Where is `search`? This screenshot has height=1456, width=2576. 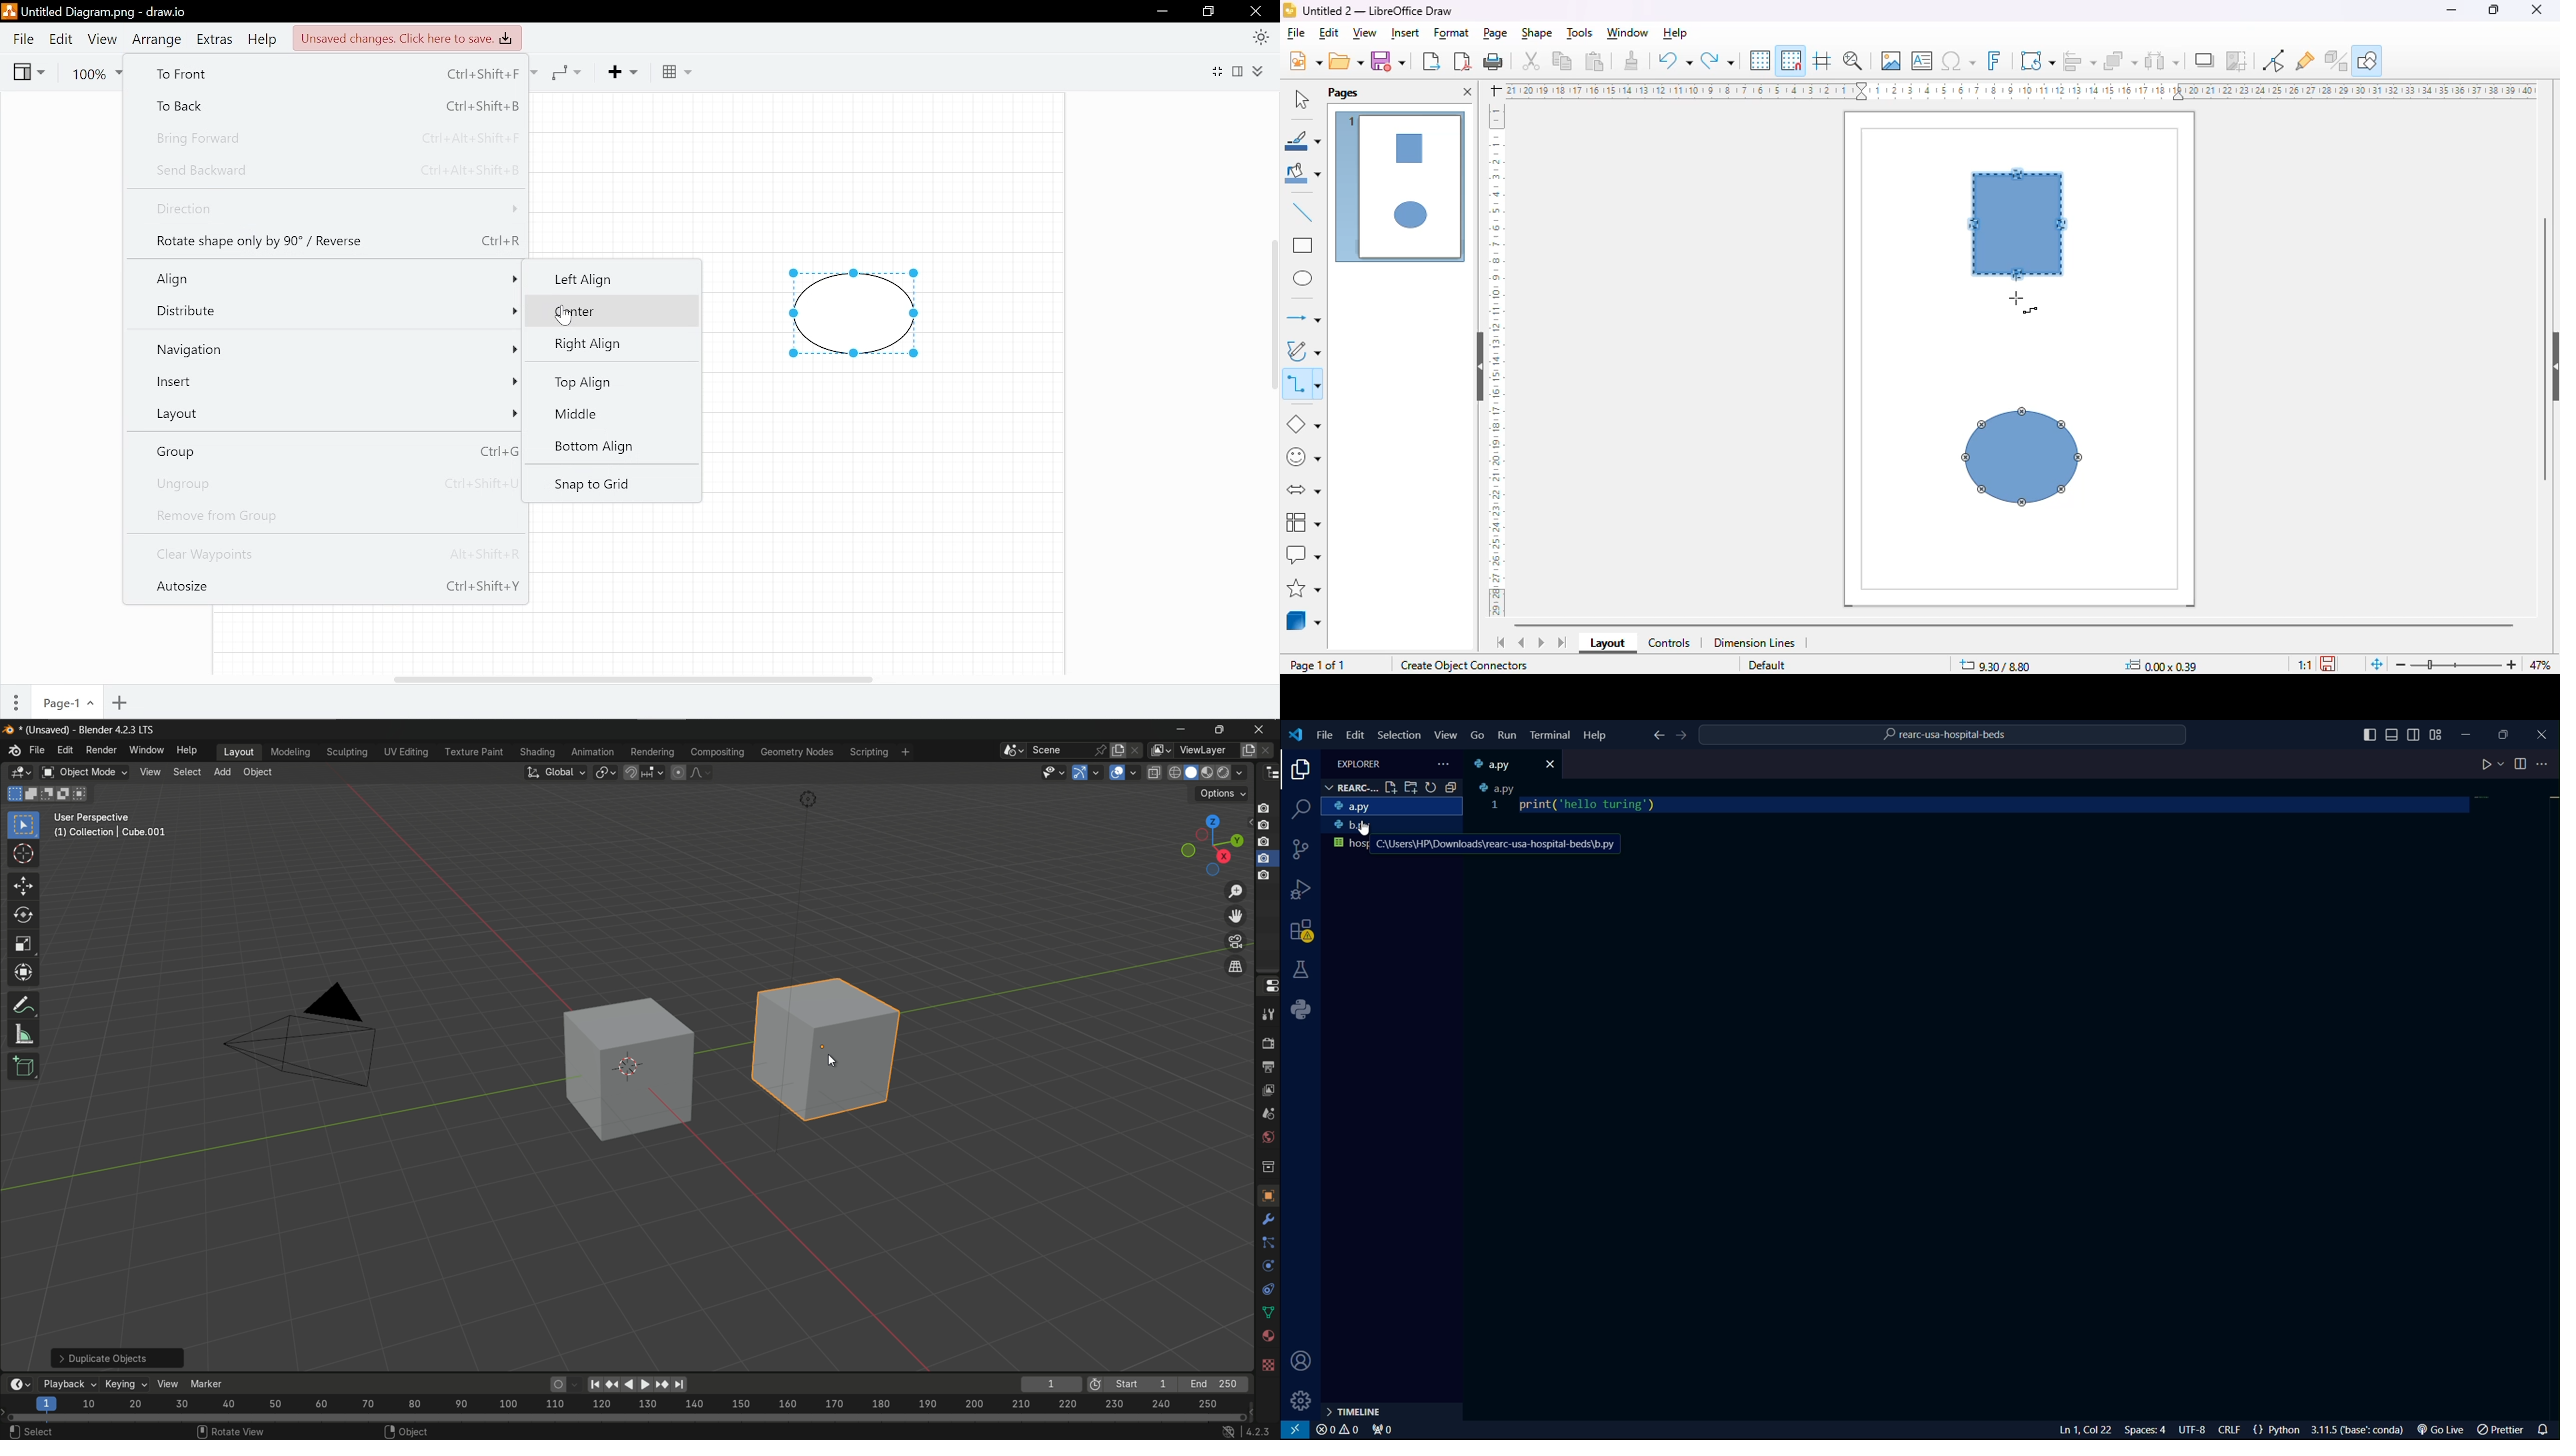 search is located at coordinates (1301, 811).